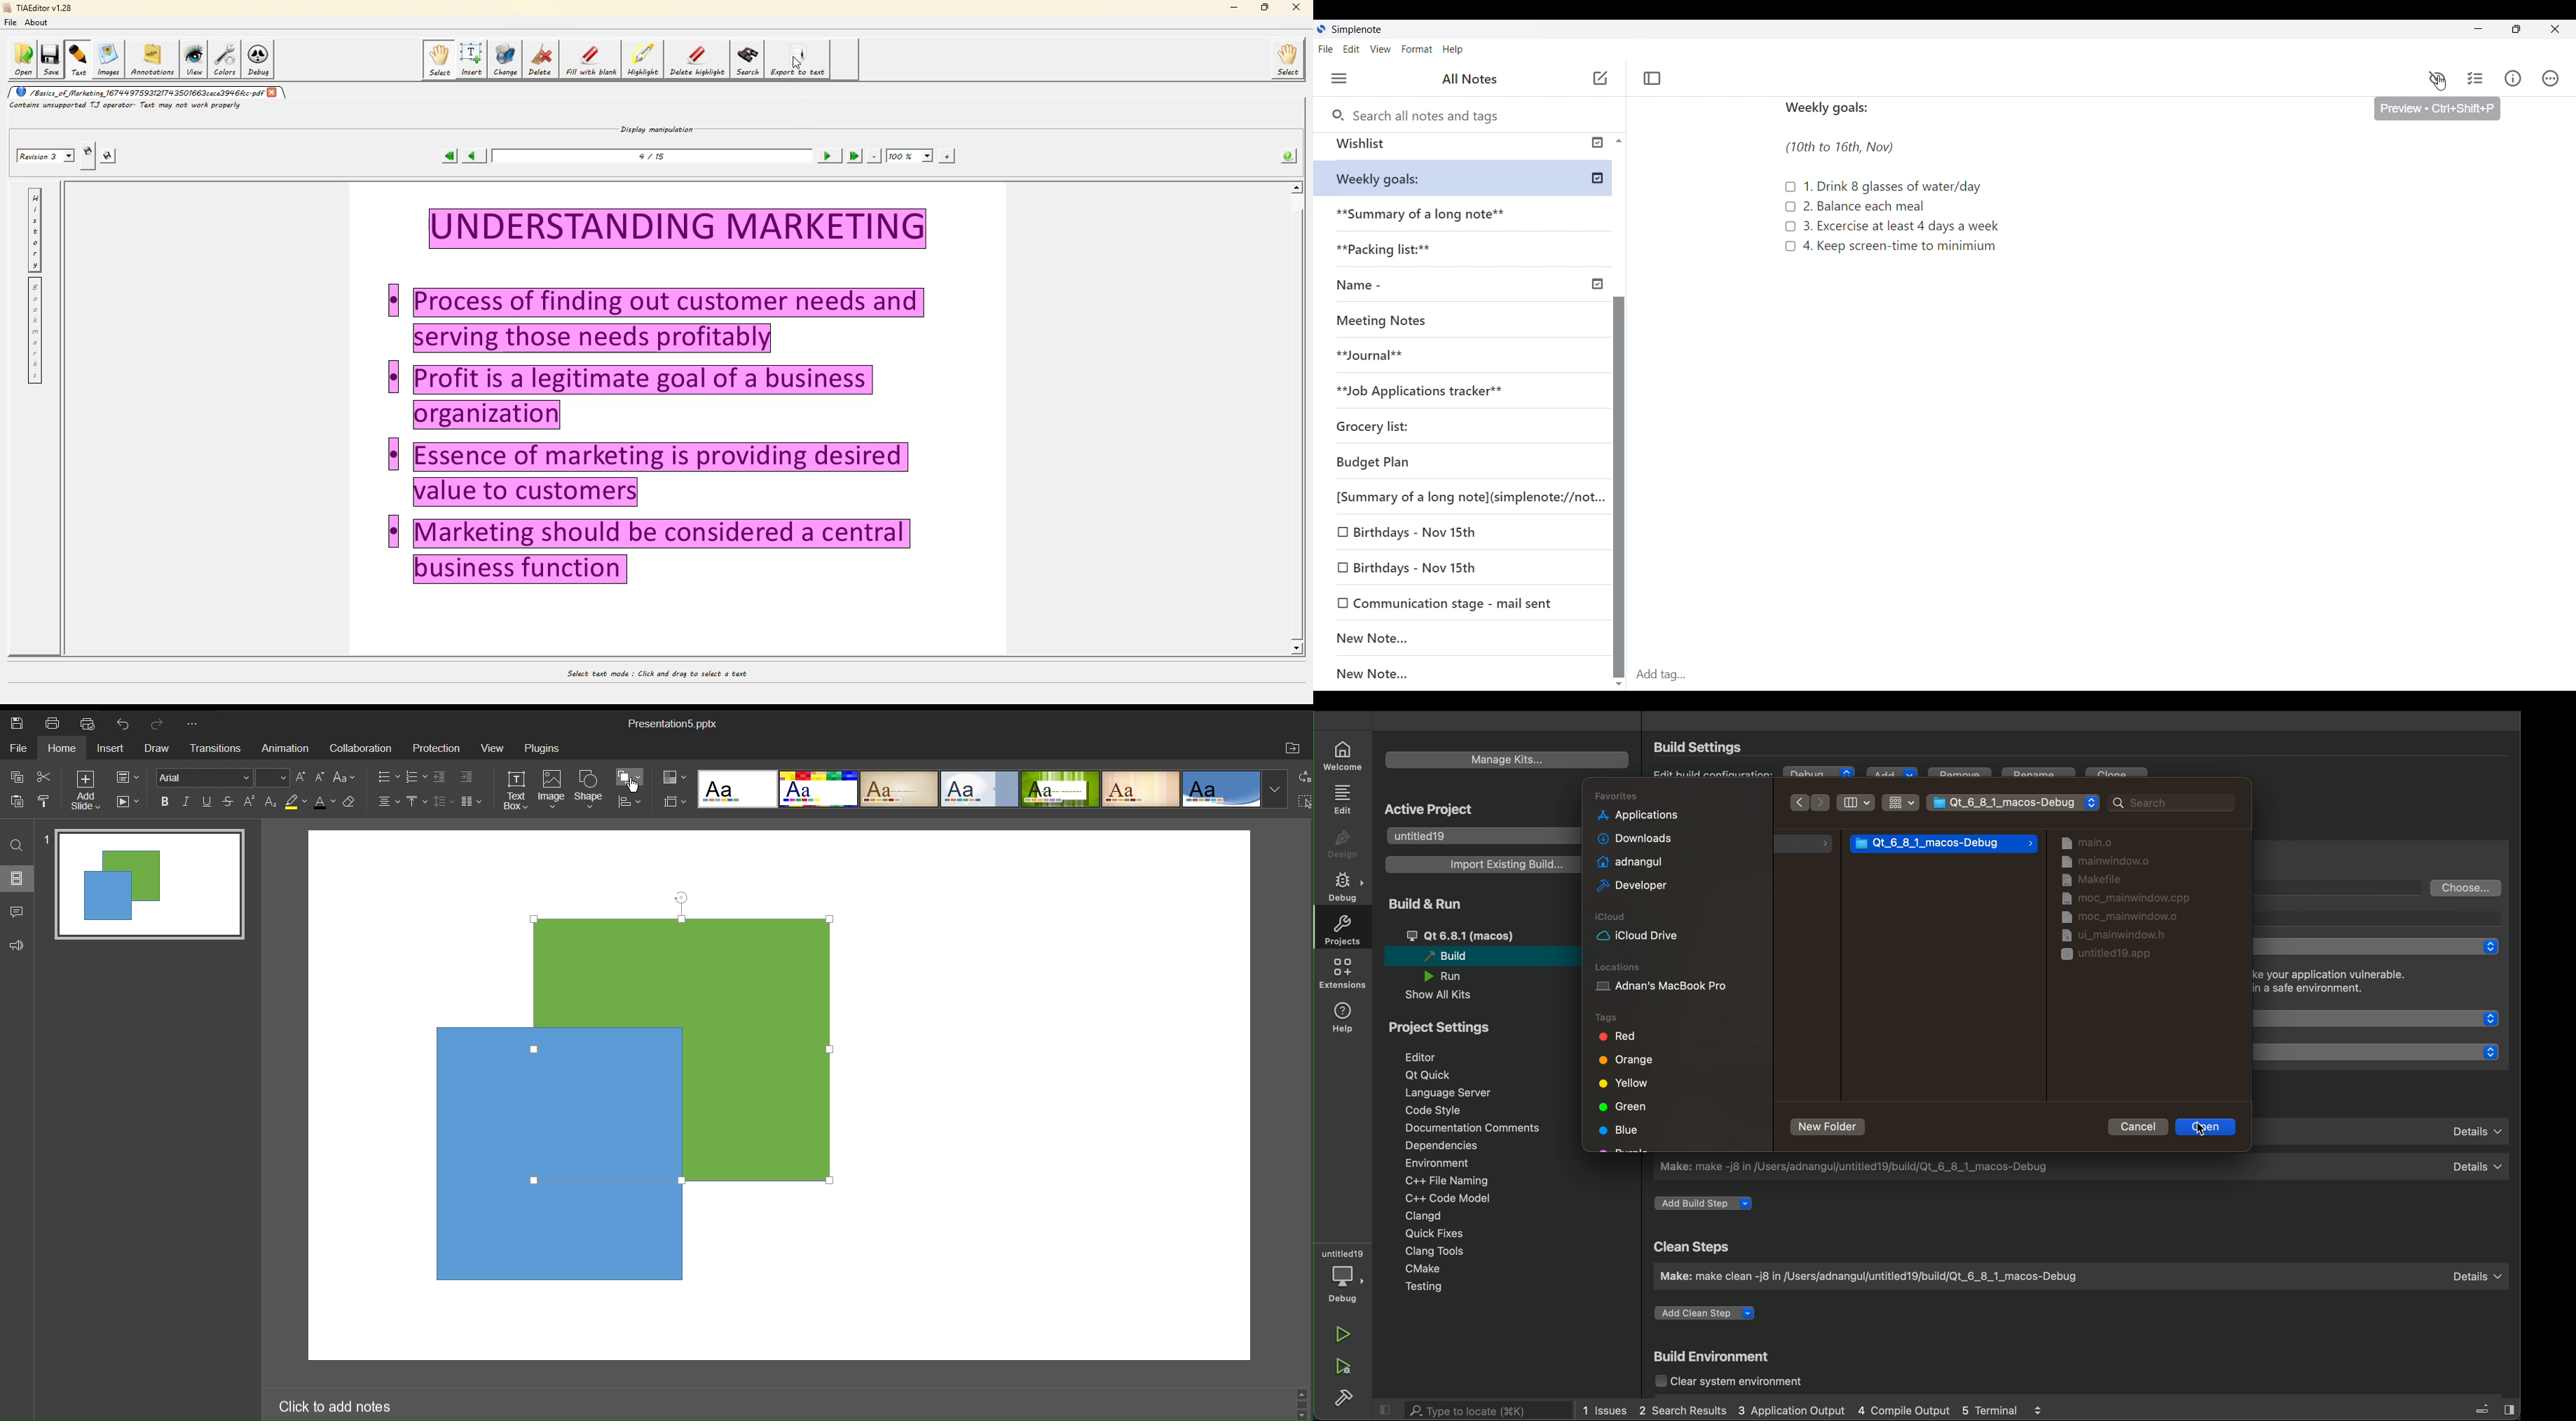 This screenshot has height=1428, width=2576. What do you see at coordinates (46, 802) in the screenshot?
I see `Copy Style` at bounding box center [46, 802].